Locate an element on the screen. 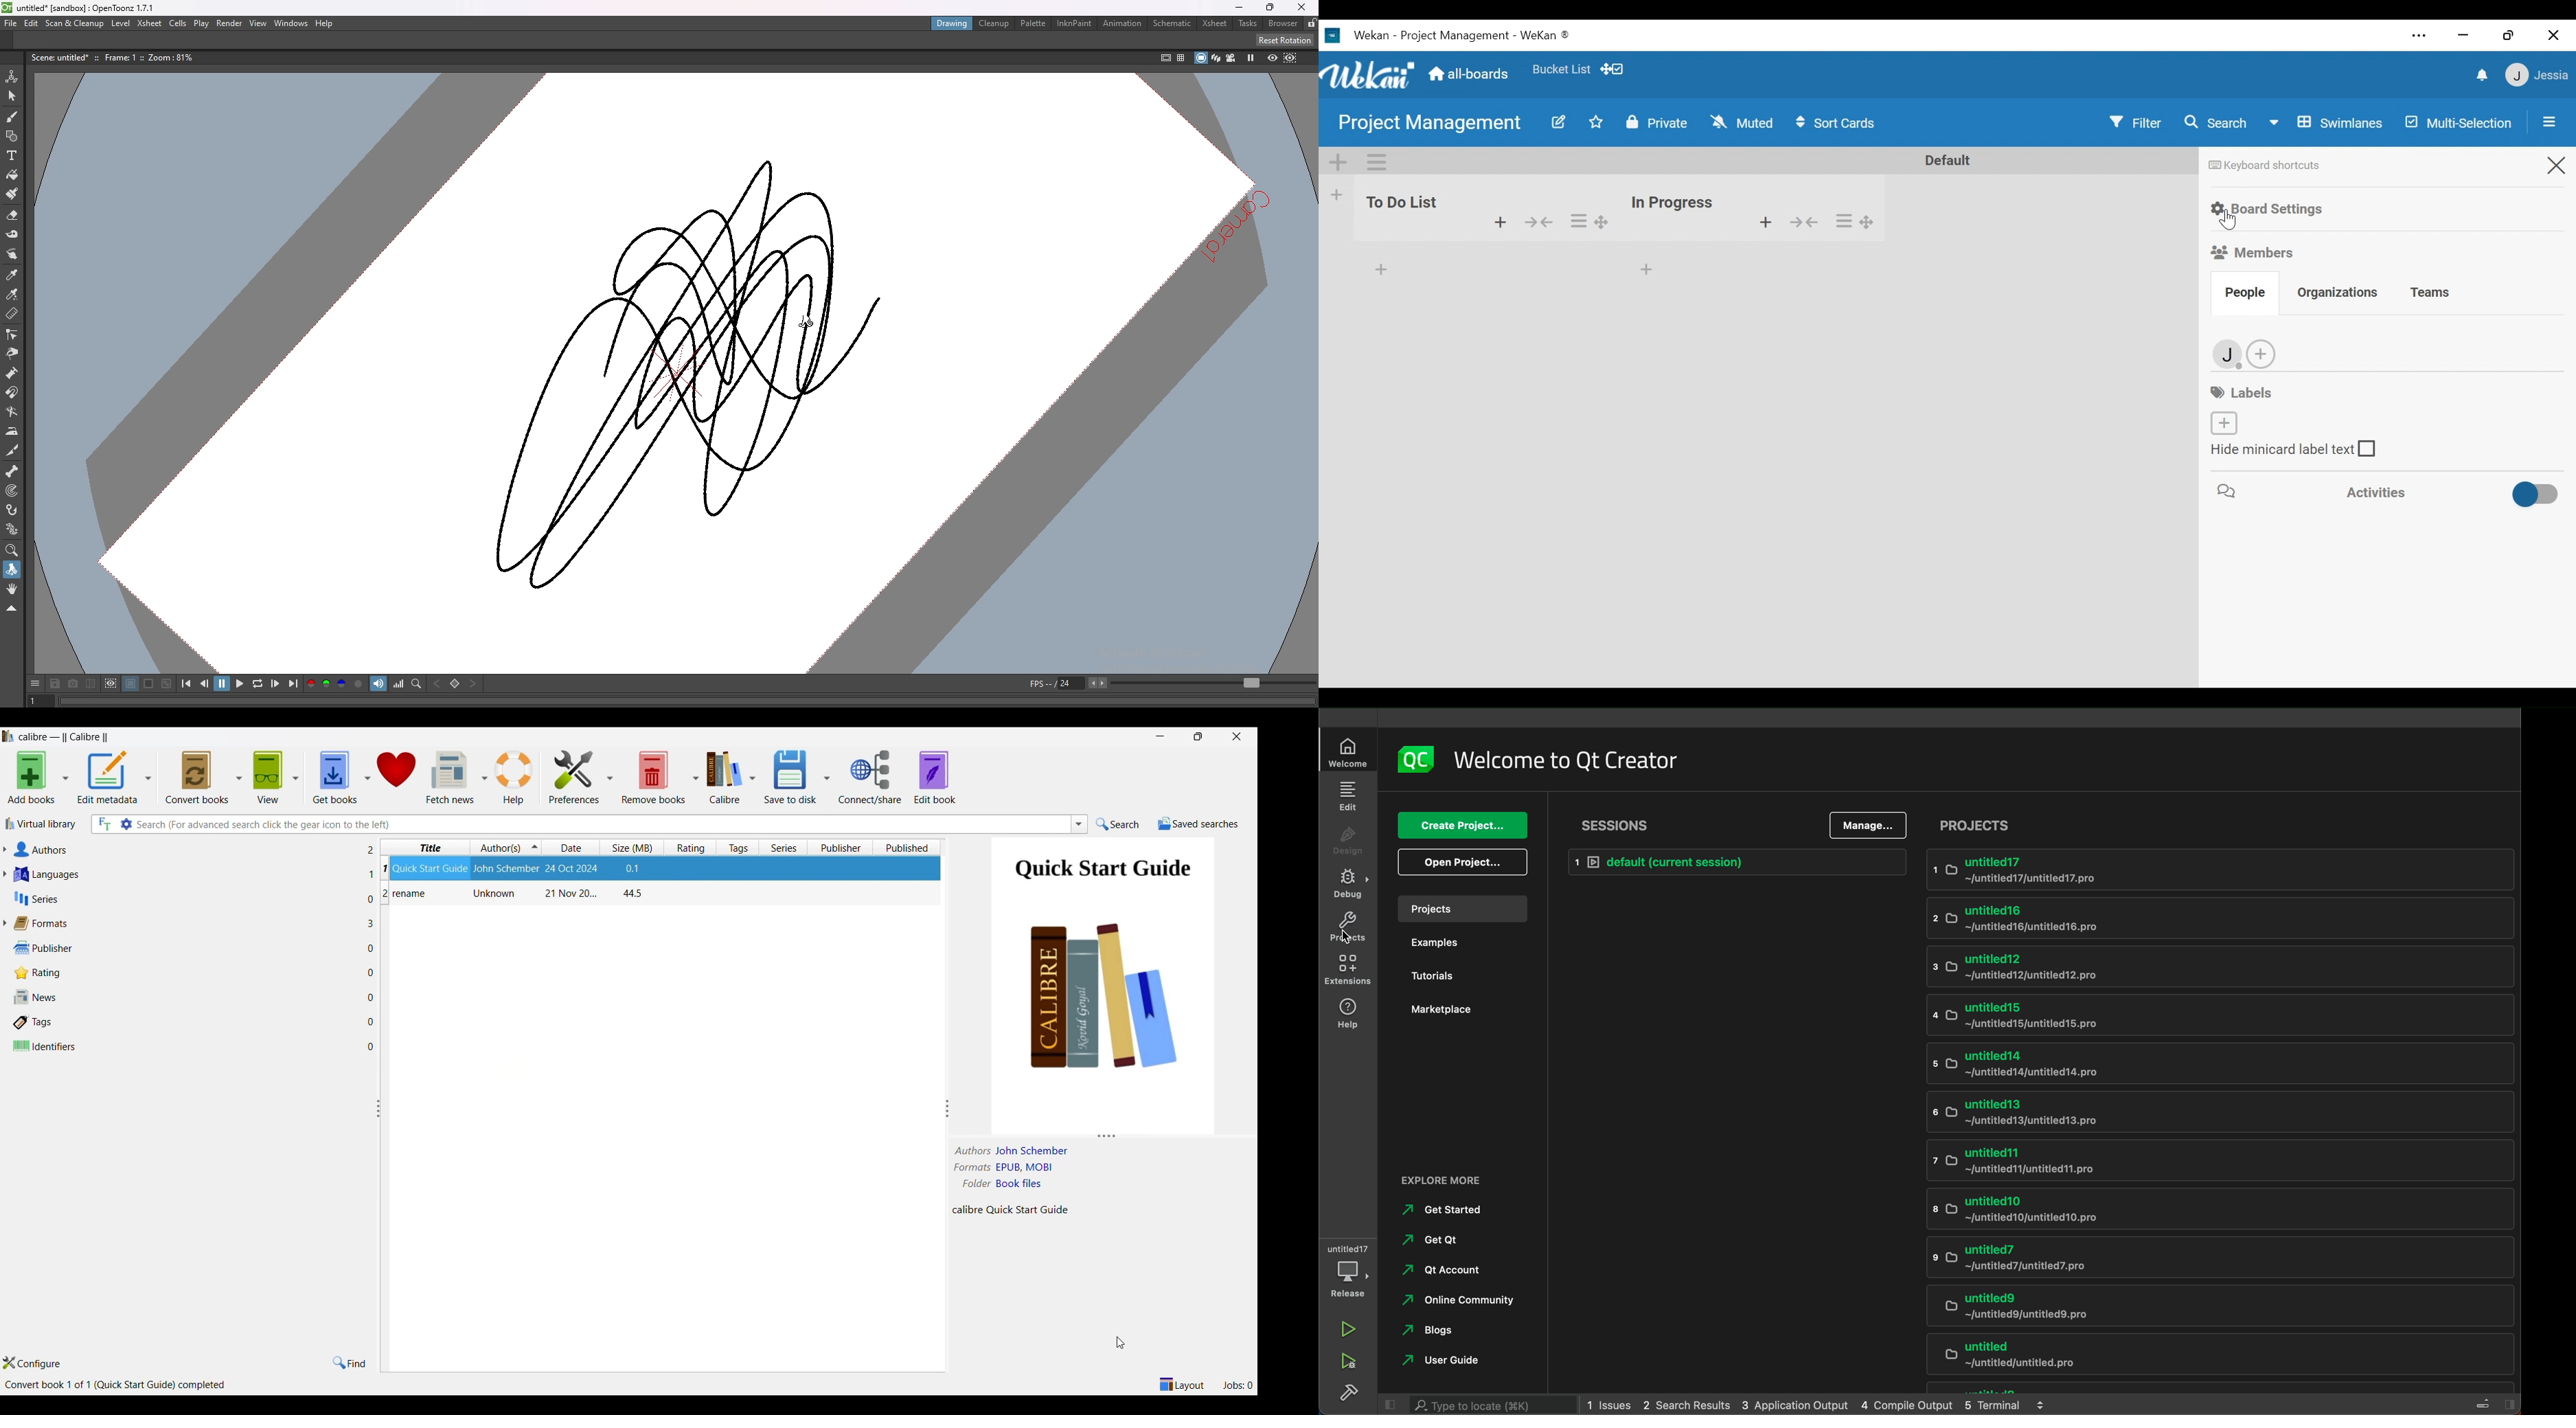 This screenshot has width=2576, height=1428. external links is located at coordinates (1466, 1181).